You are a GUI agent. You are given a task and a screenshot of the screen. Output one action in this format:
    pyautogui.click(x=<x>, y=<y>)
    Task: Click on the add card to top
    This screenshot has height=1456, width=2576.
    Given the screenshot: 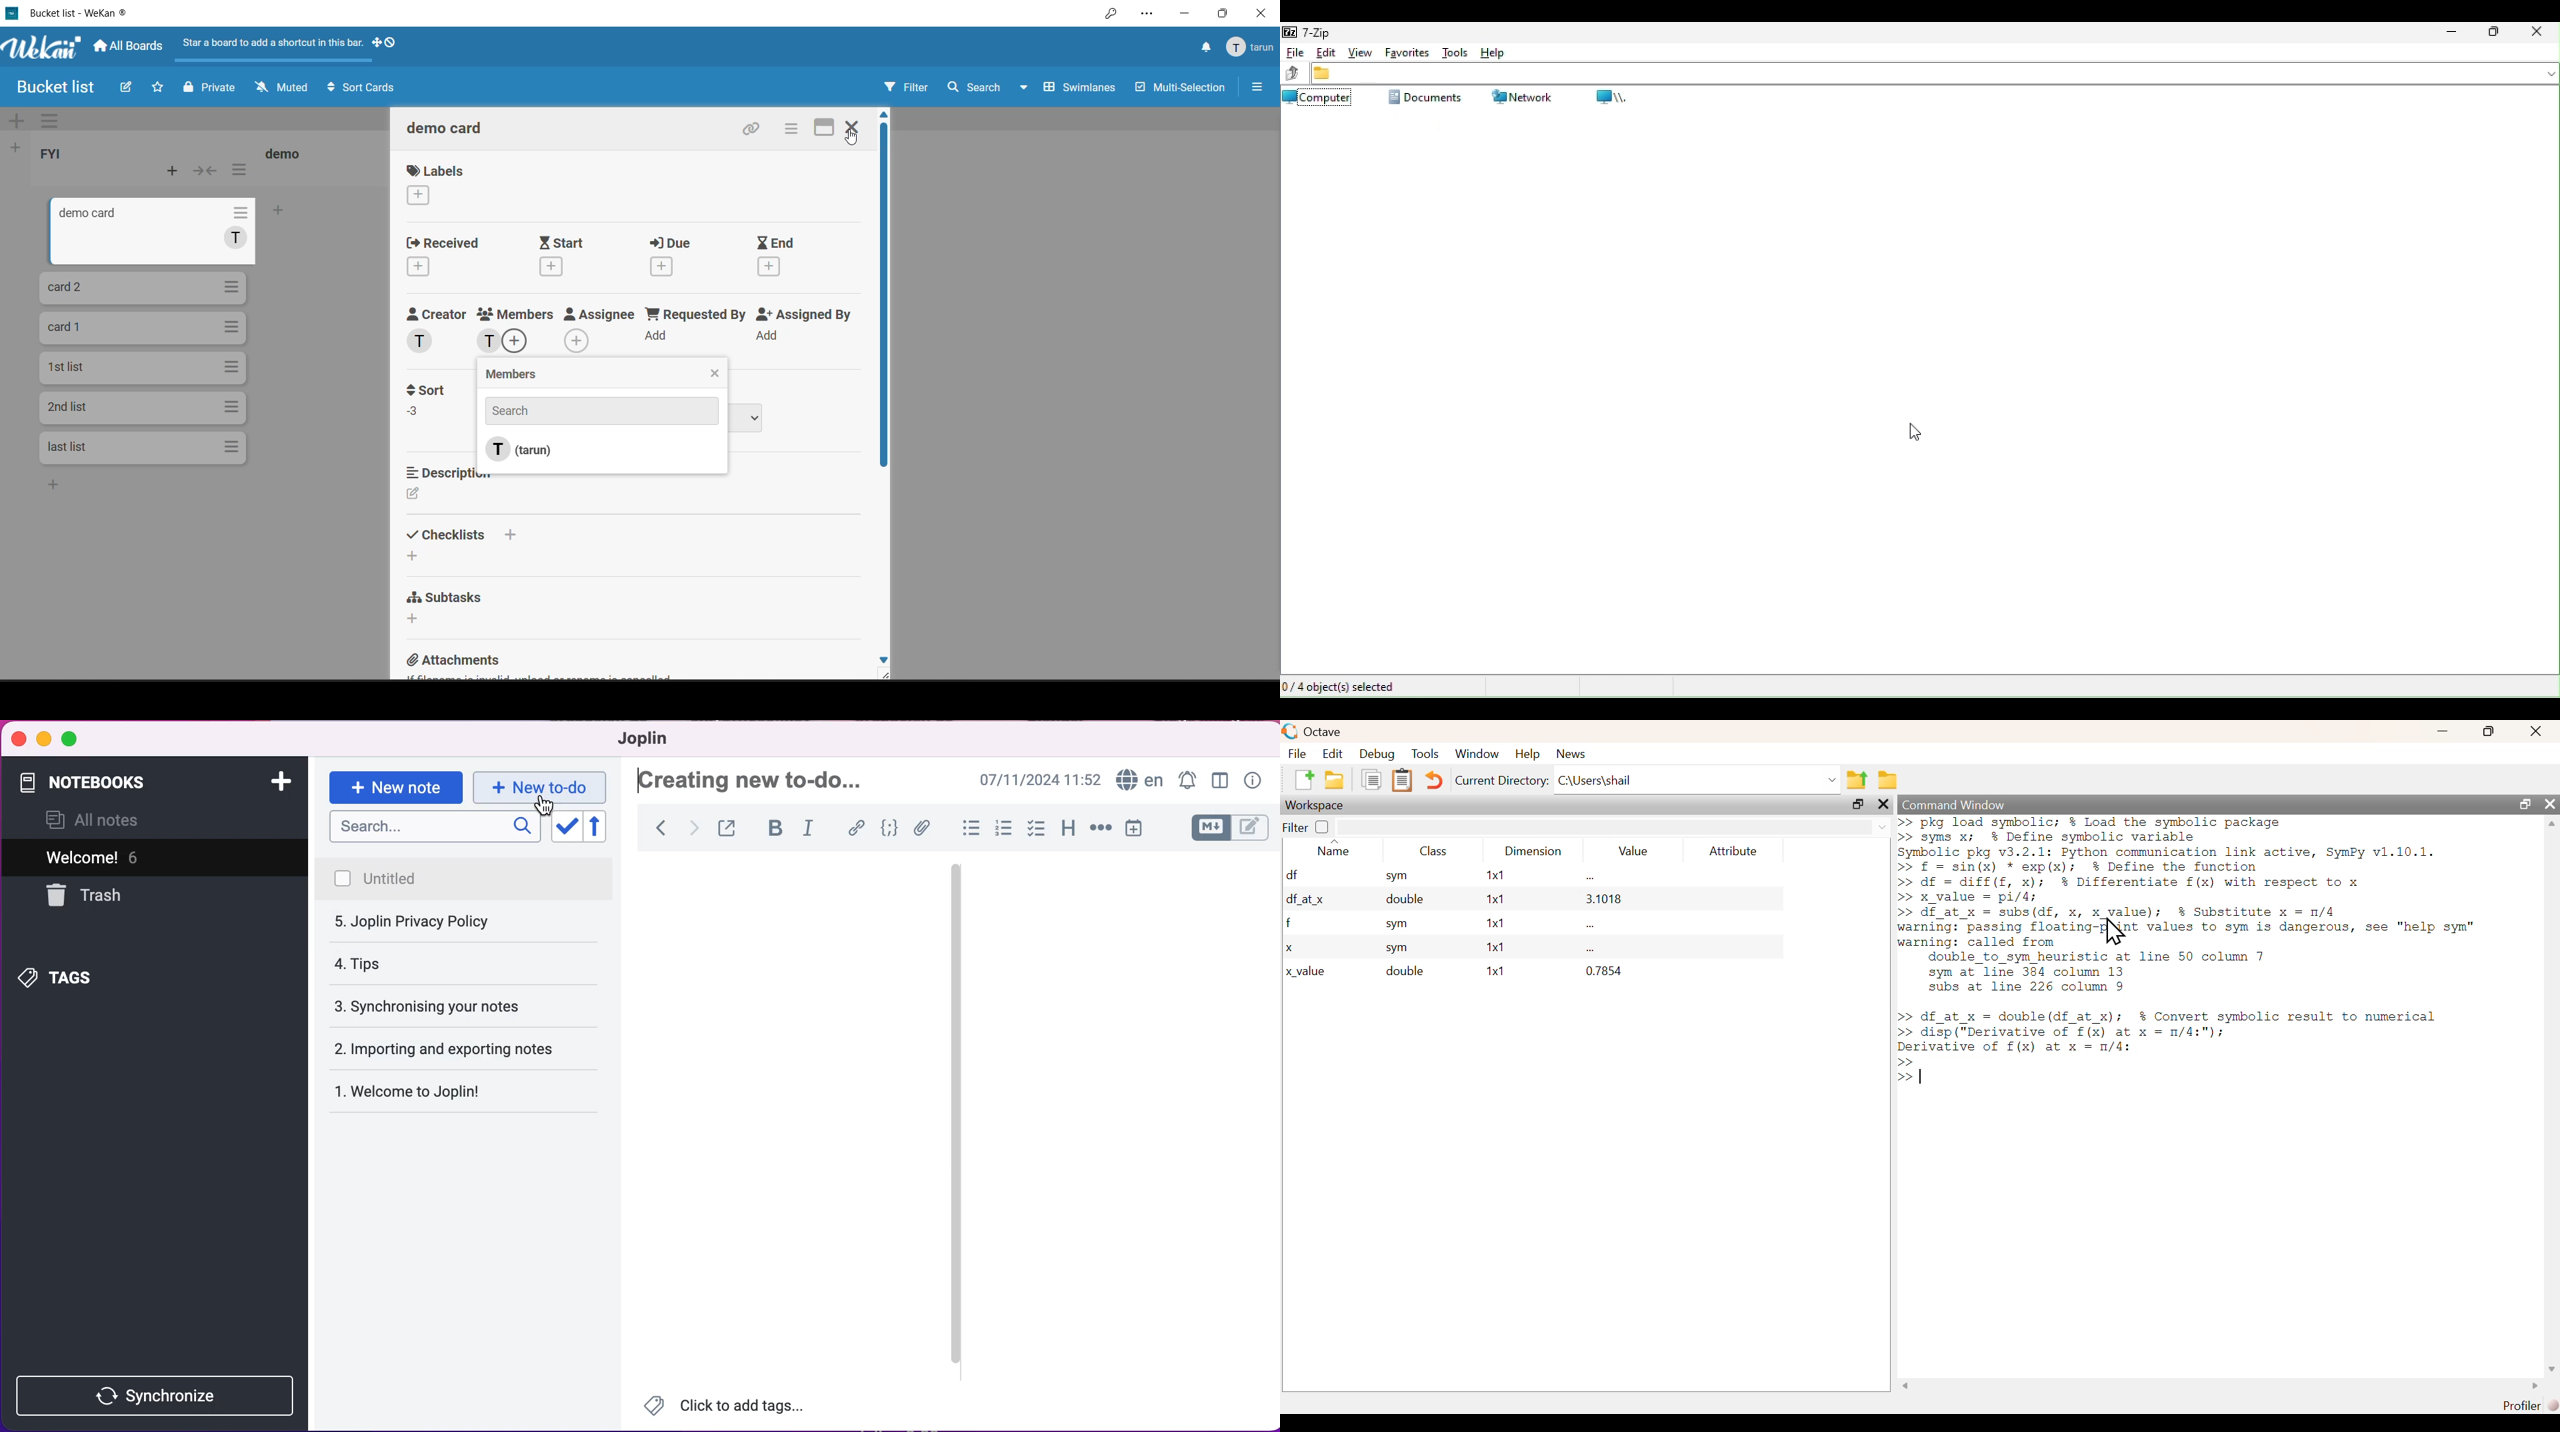 What is the action you would take?
    pyautogui.click(x=169, y=171)
    